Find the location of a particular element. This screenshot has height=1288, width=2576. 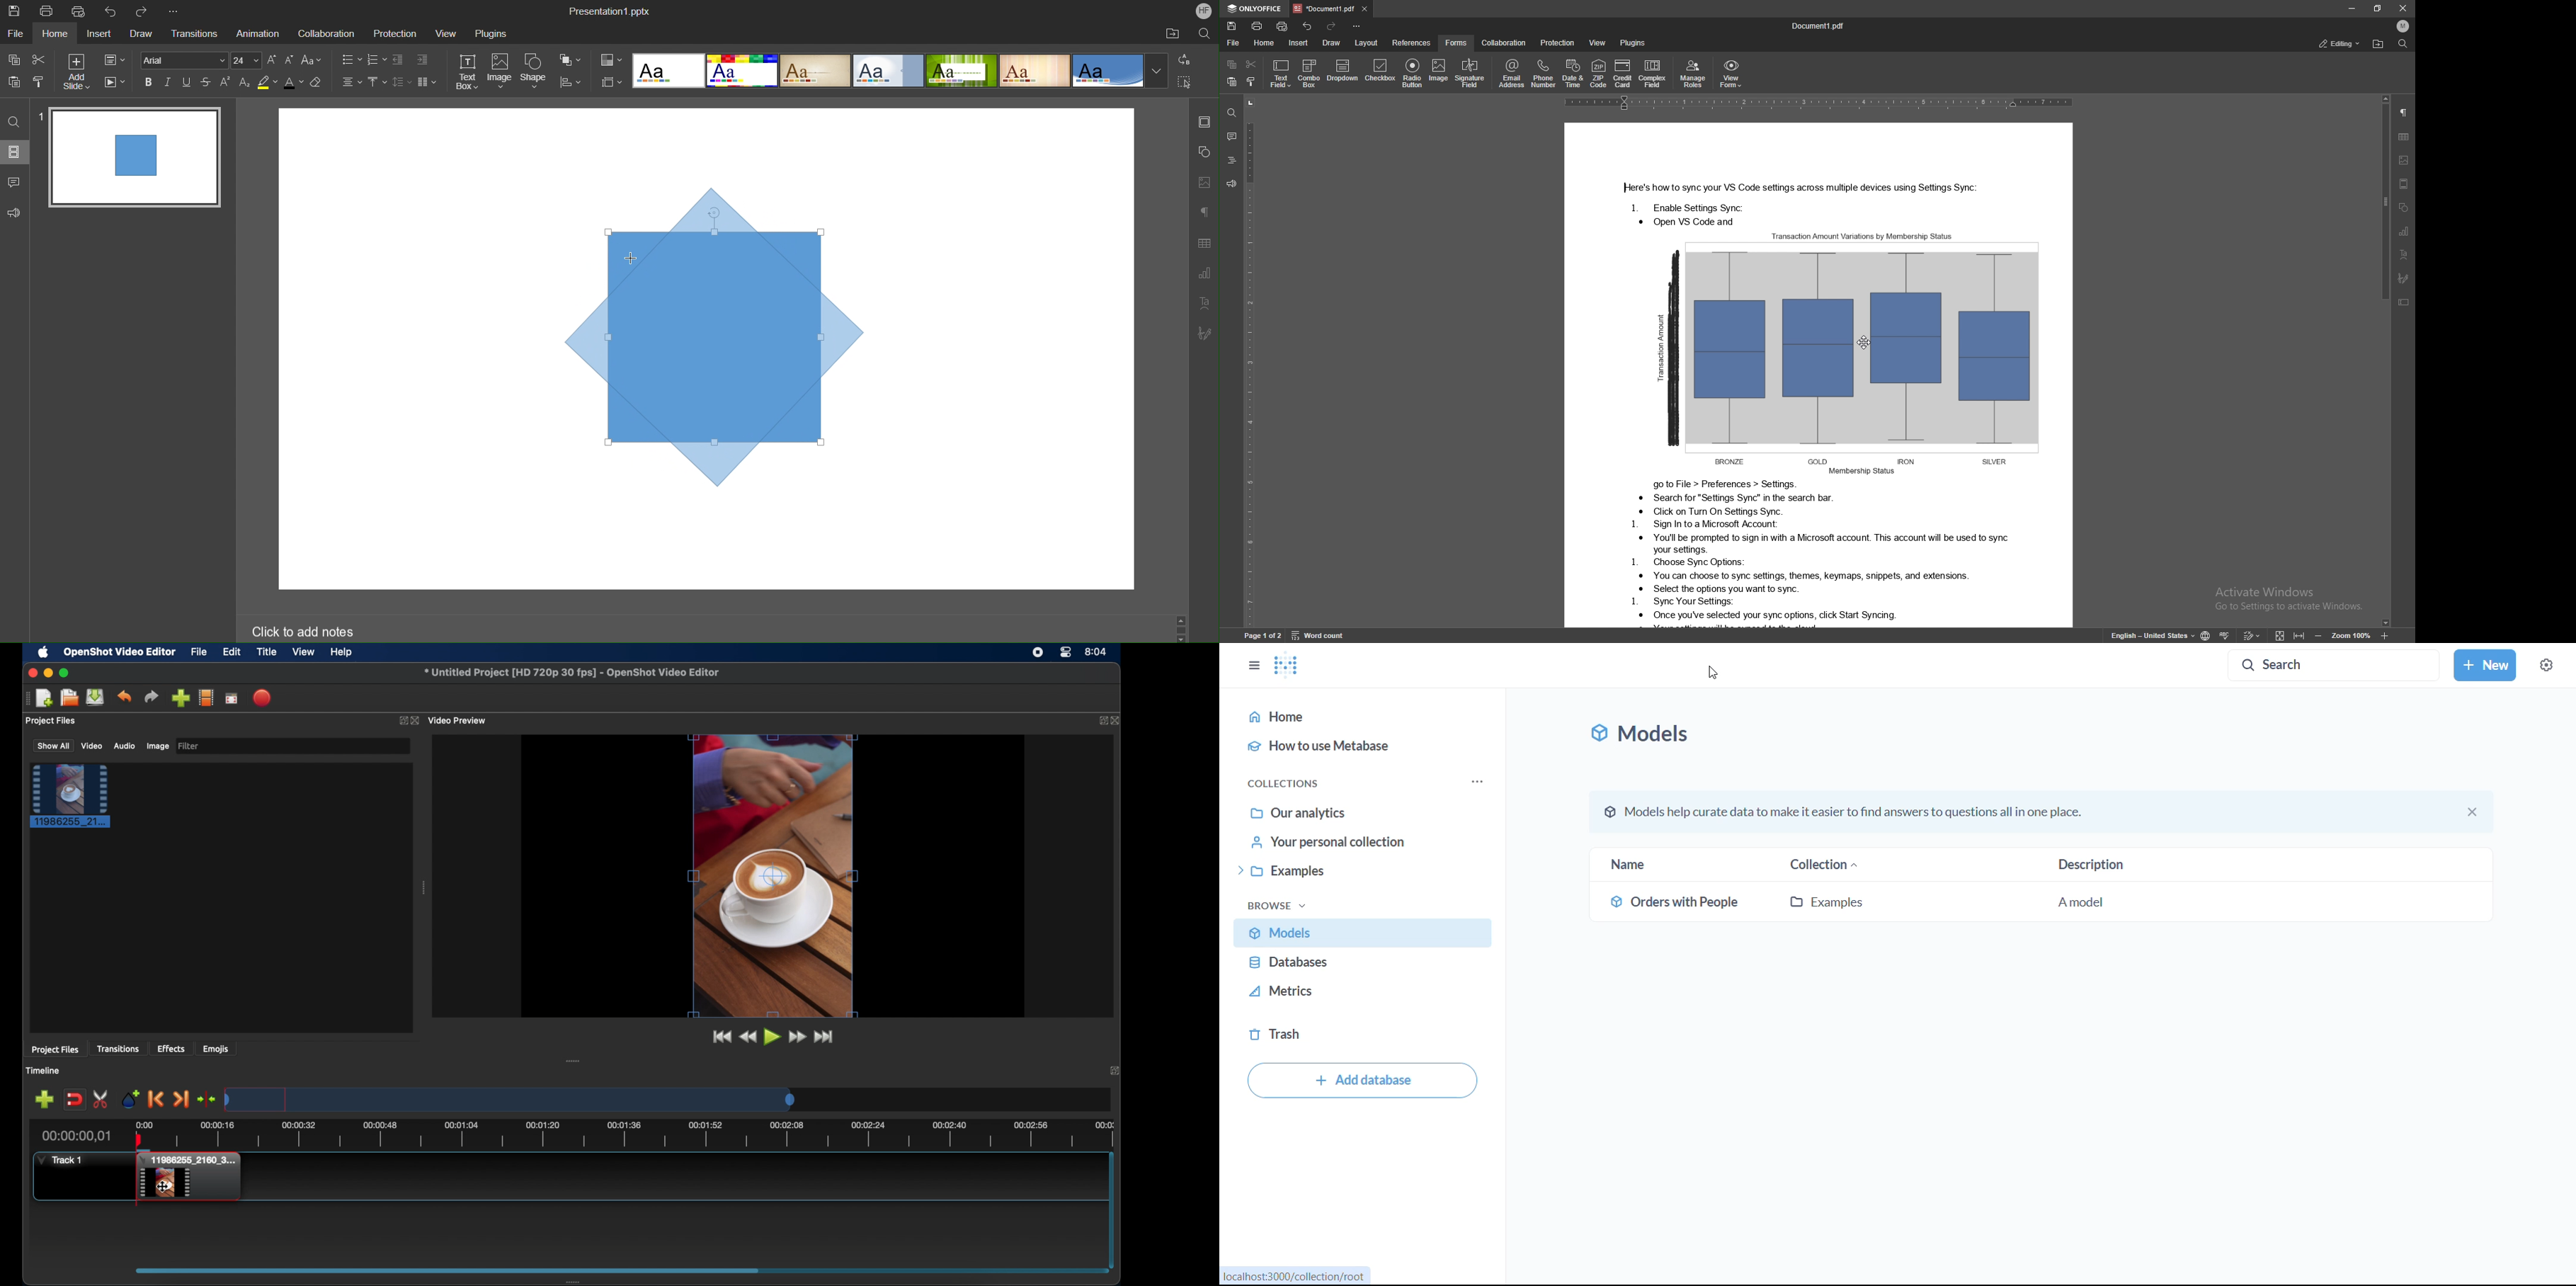

Decrease Font is located at coordinates (289, 61).